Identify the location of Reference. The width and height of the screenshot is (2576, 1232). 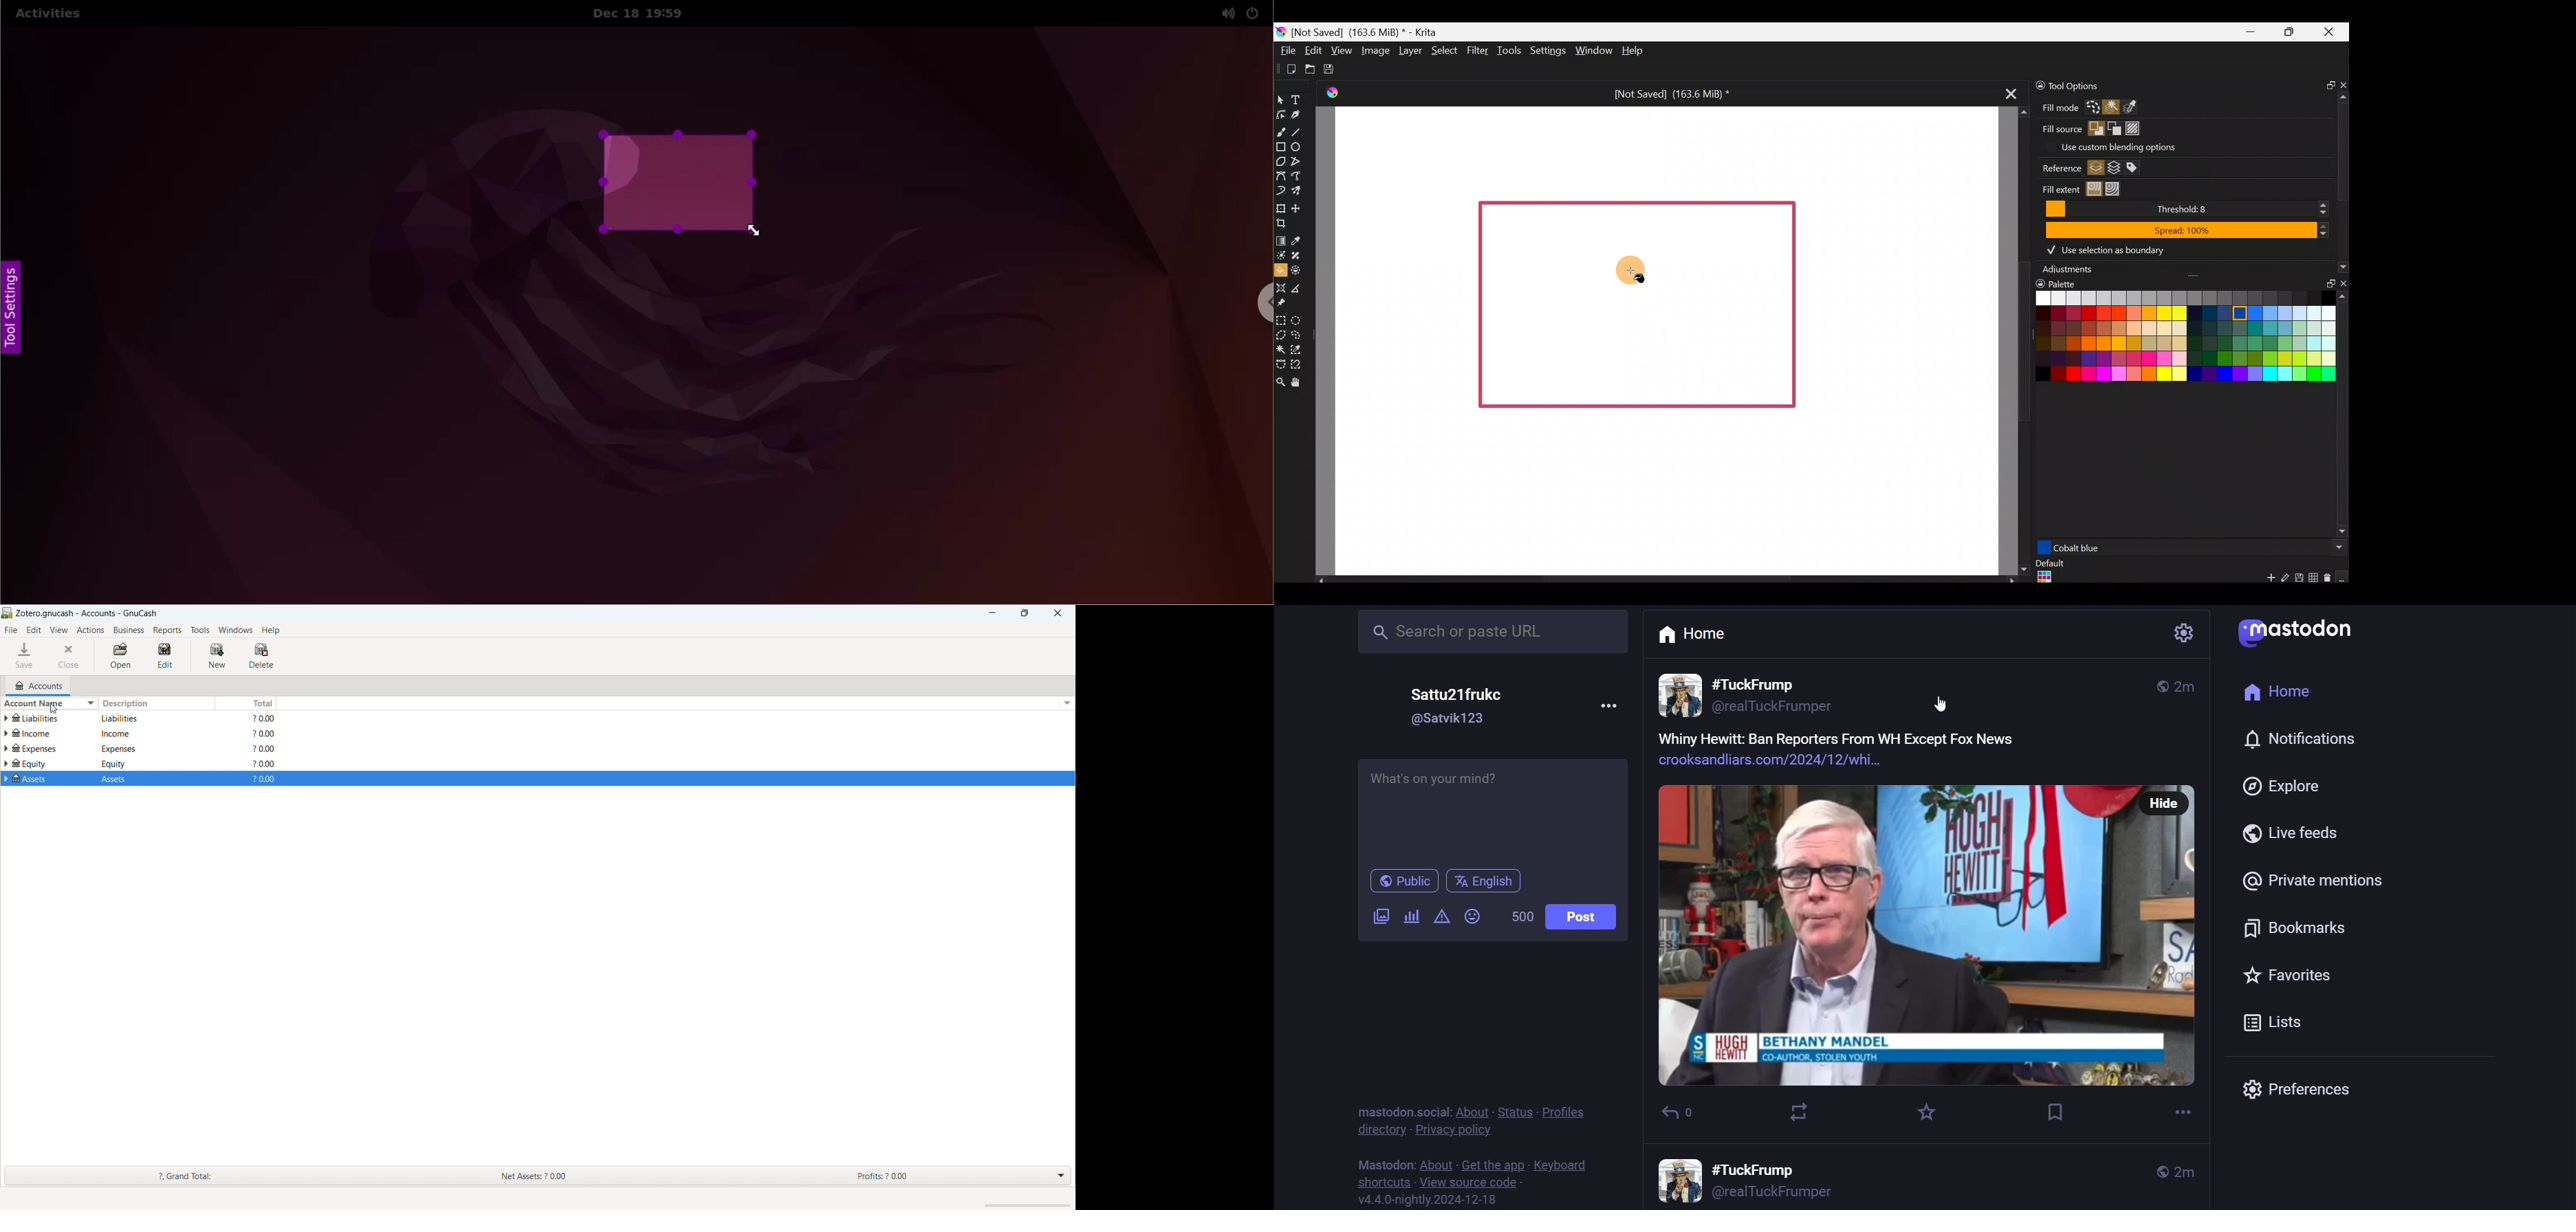
(2057, 169).